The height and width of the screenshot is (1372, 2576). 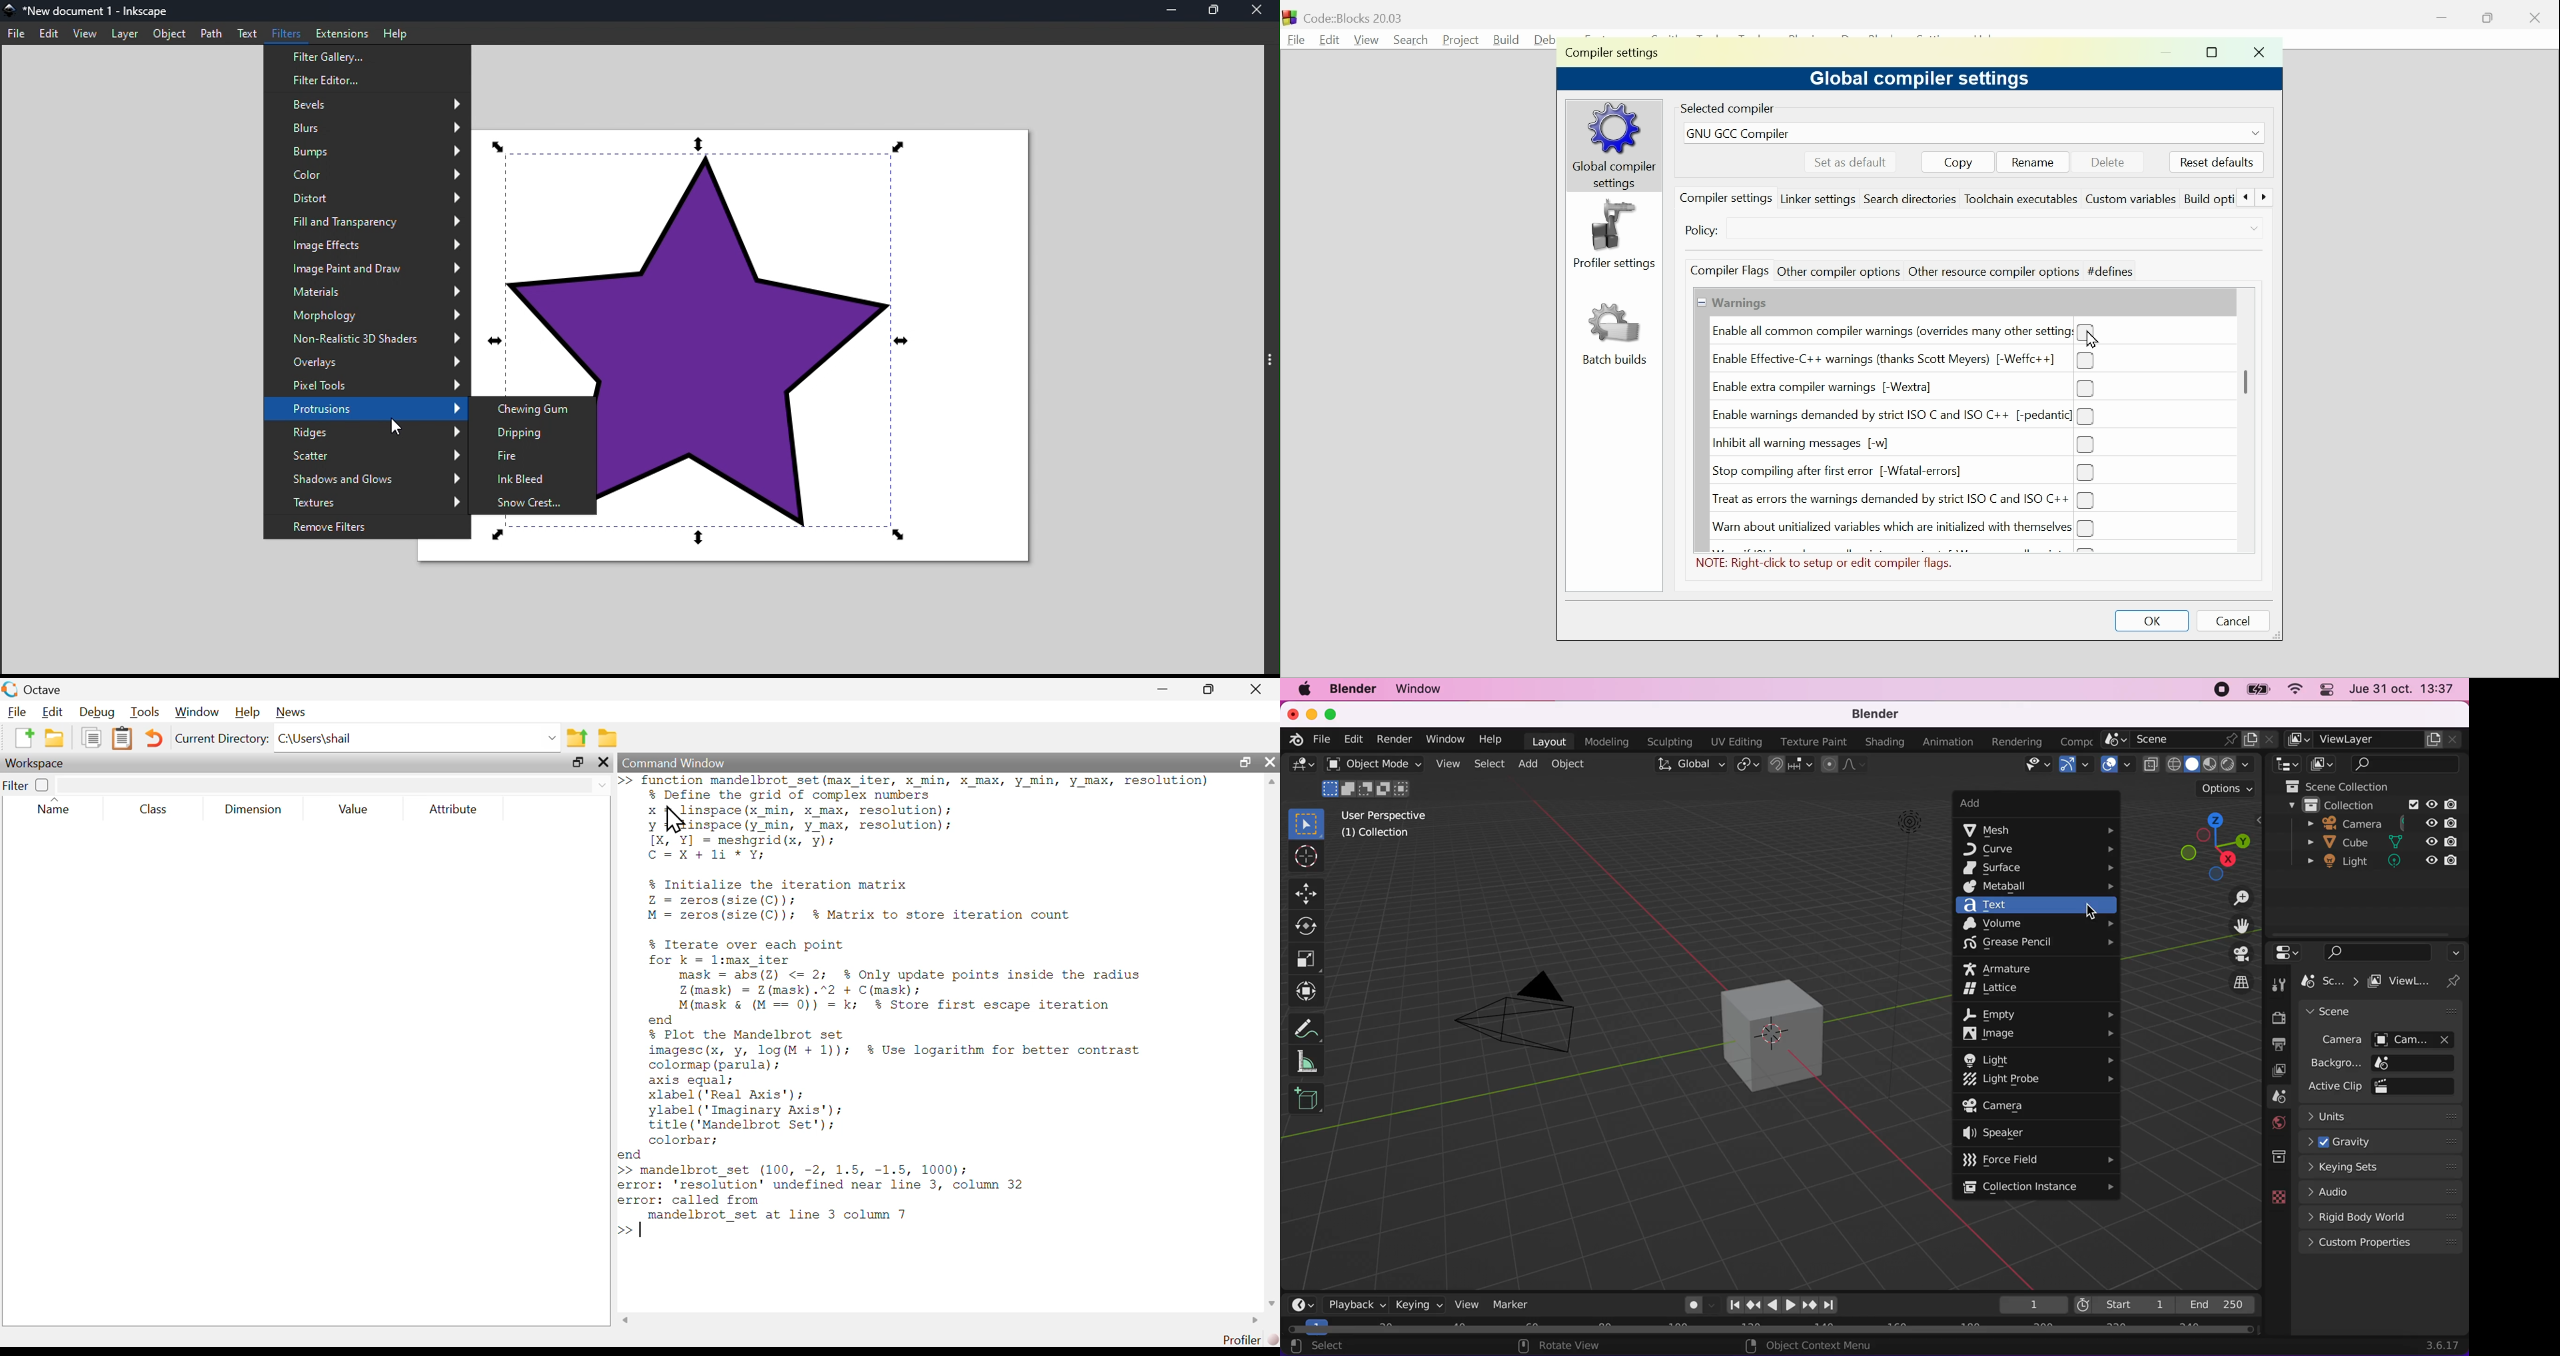 I want to click on Cursor, so click(x=674, y=820).